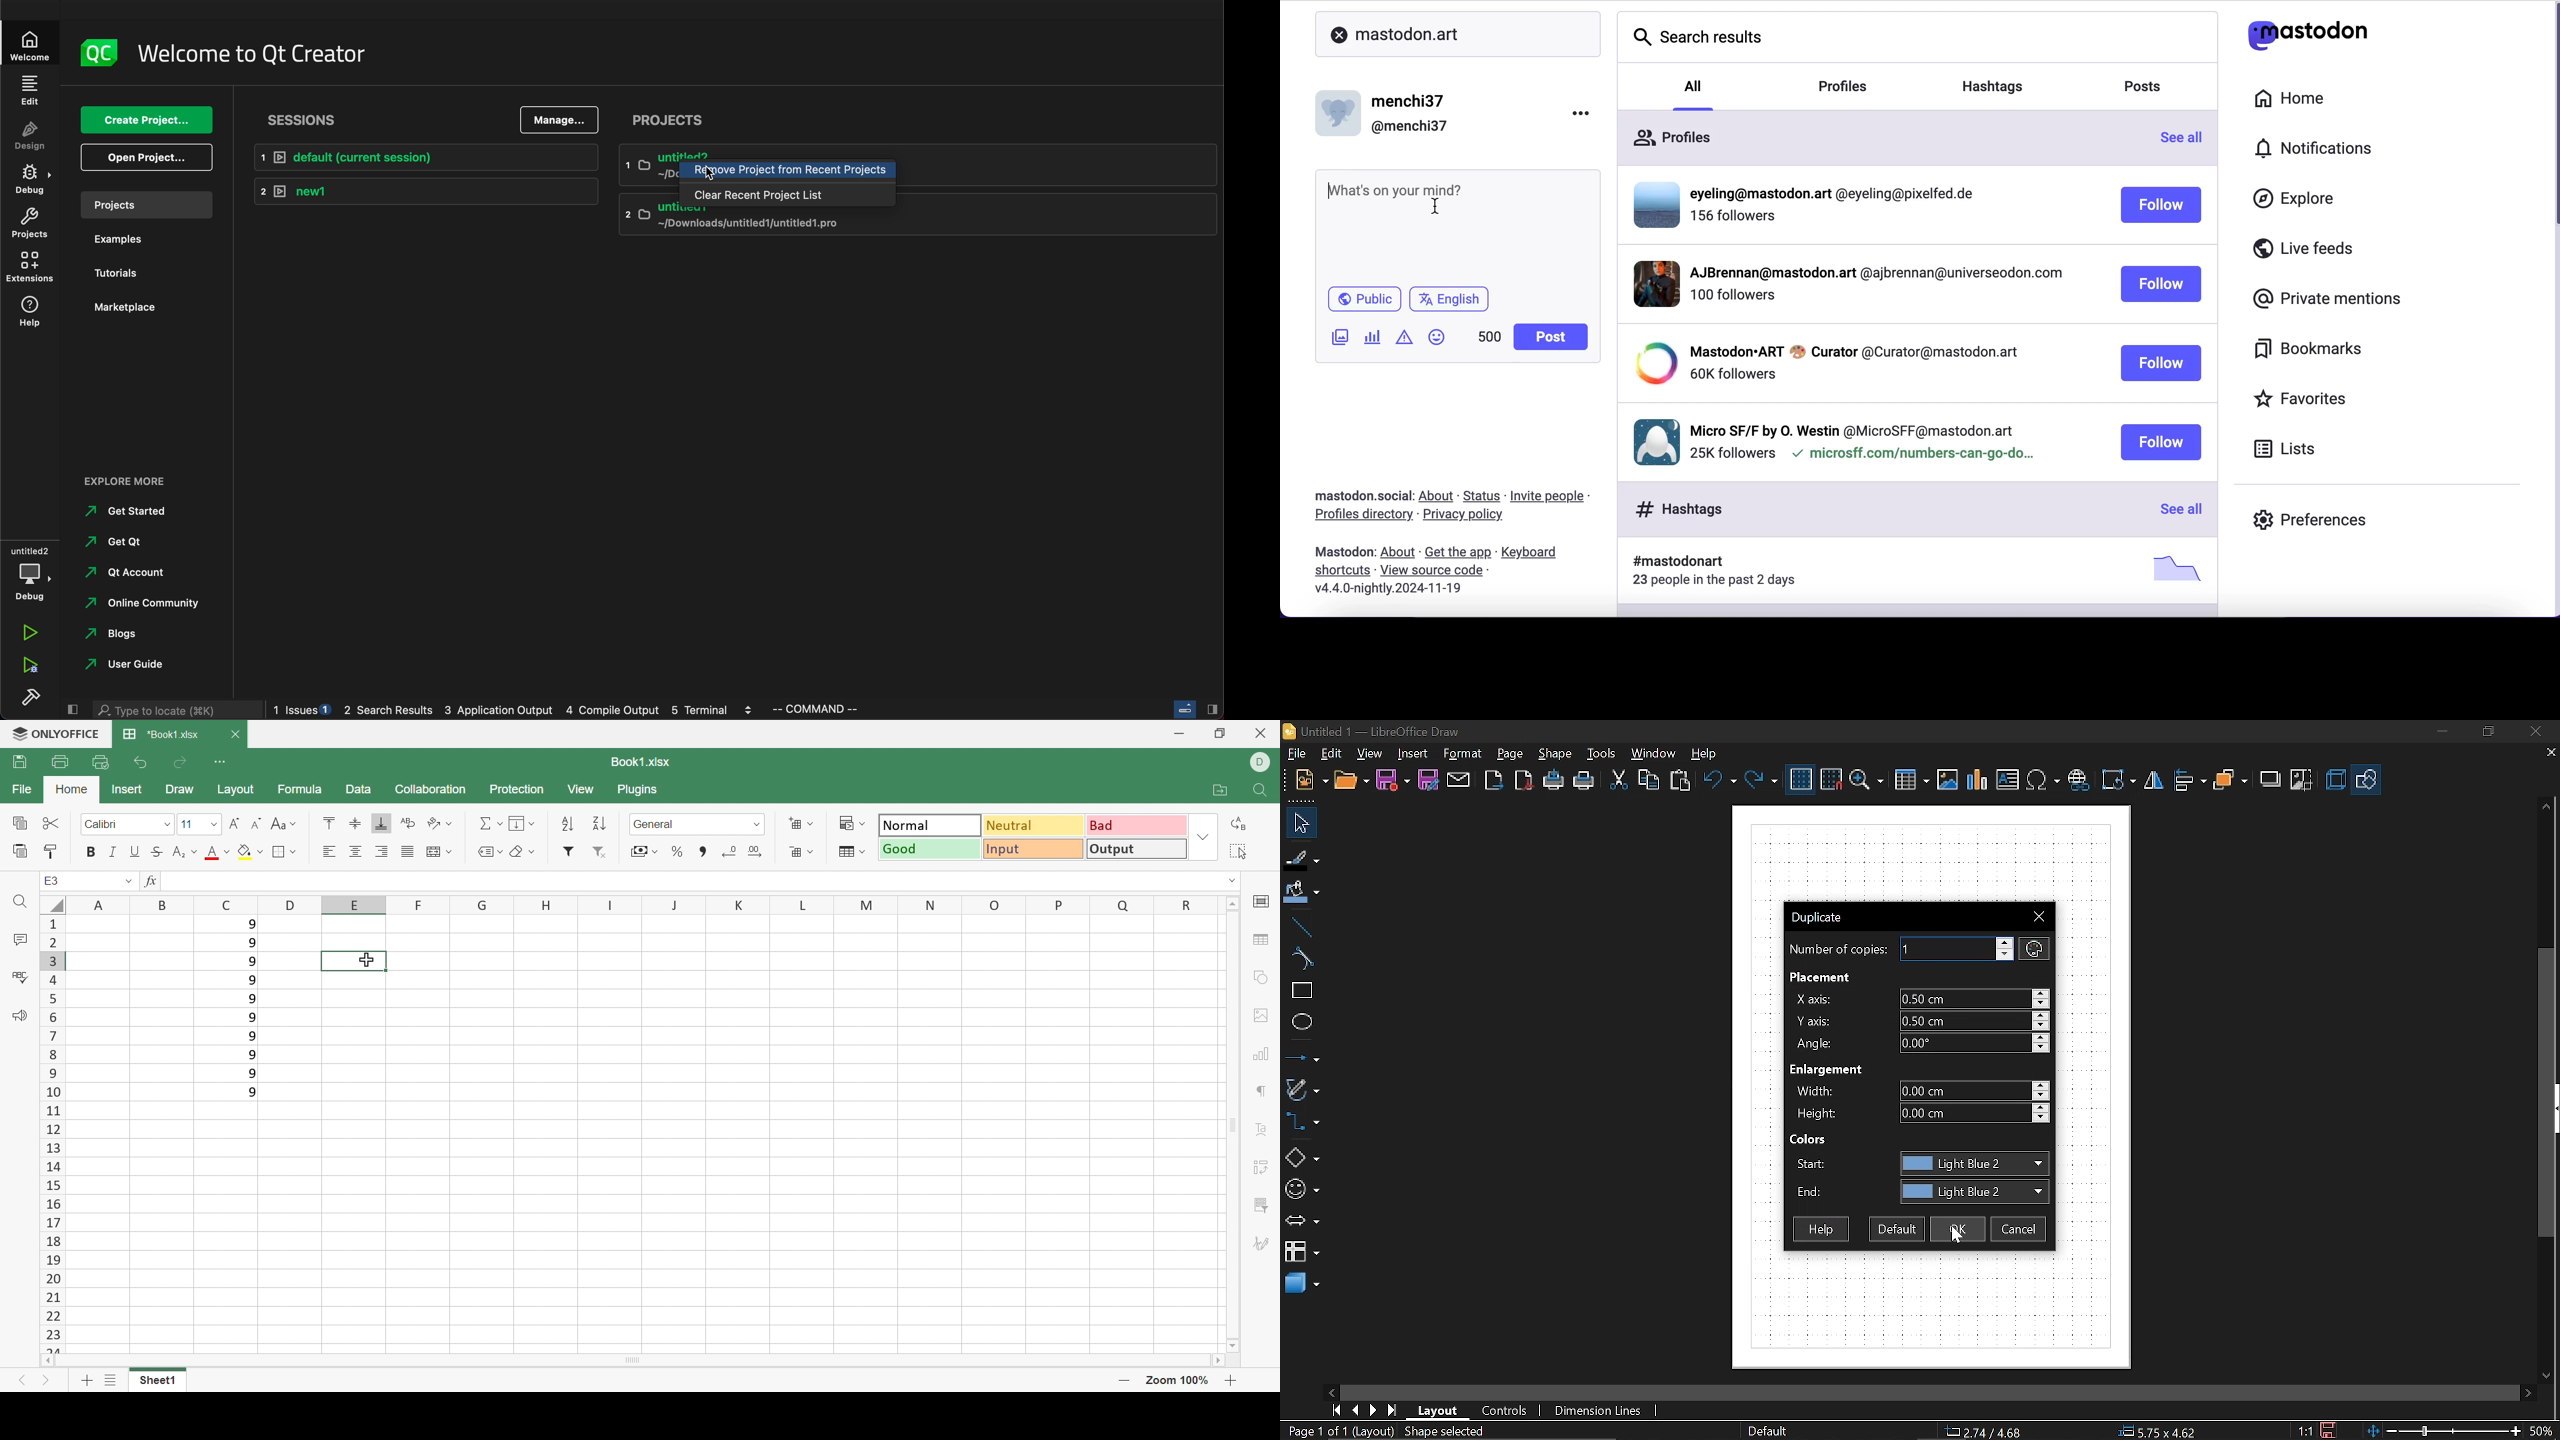 The width and height of the screenshot is (2576, 1456). Describe the element at coordinates (1219, 1362) in the screenshot. I see `Scroll Right` at that location.